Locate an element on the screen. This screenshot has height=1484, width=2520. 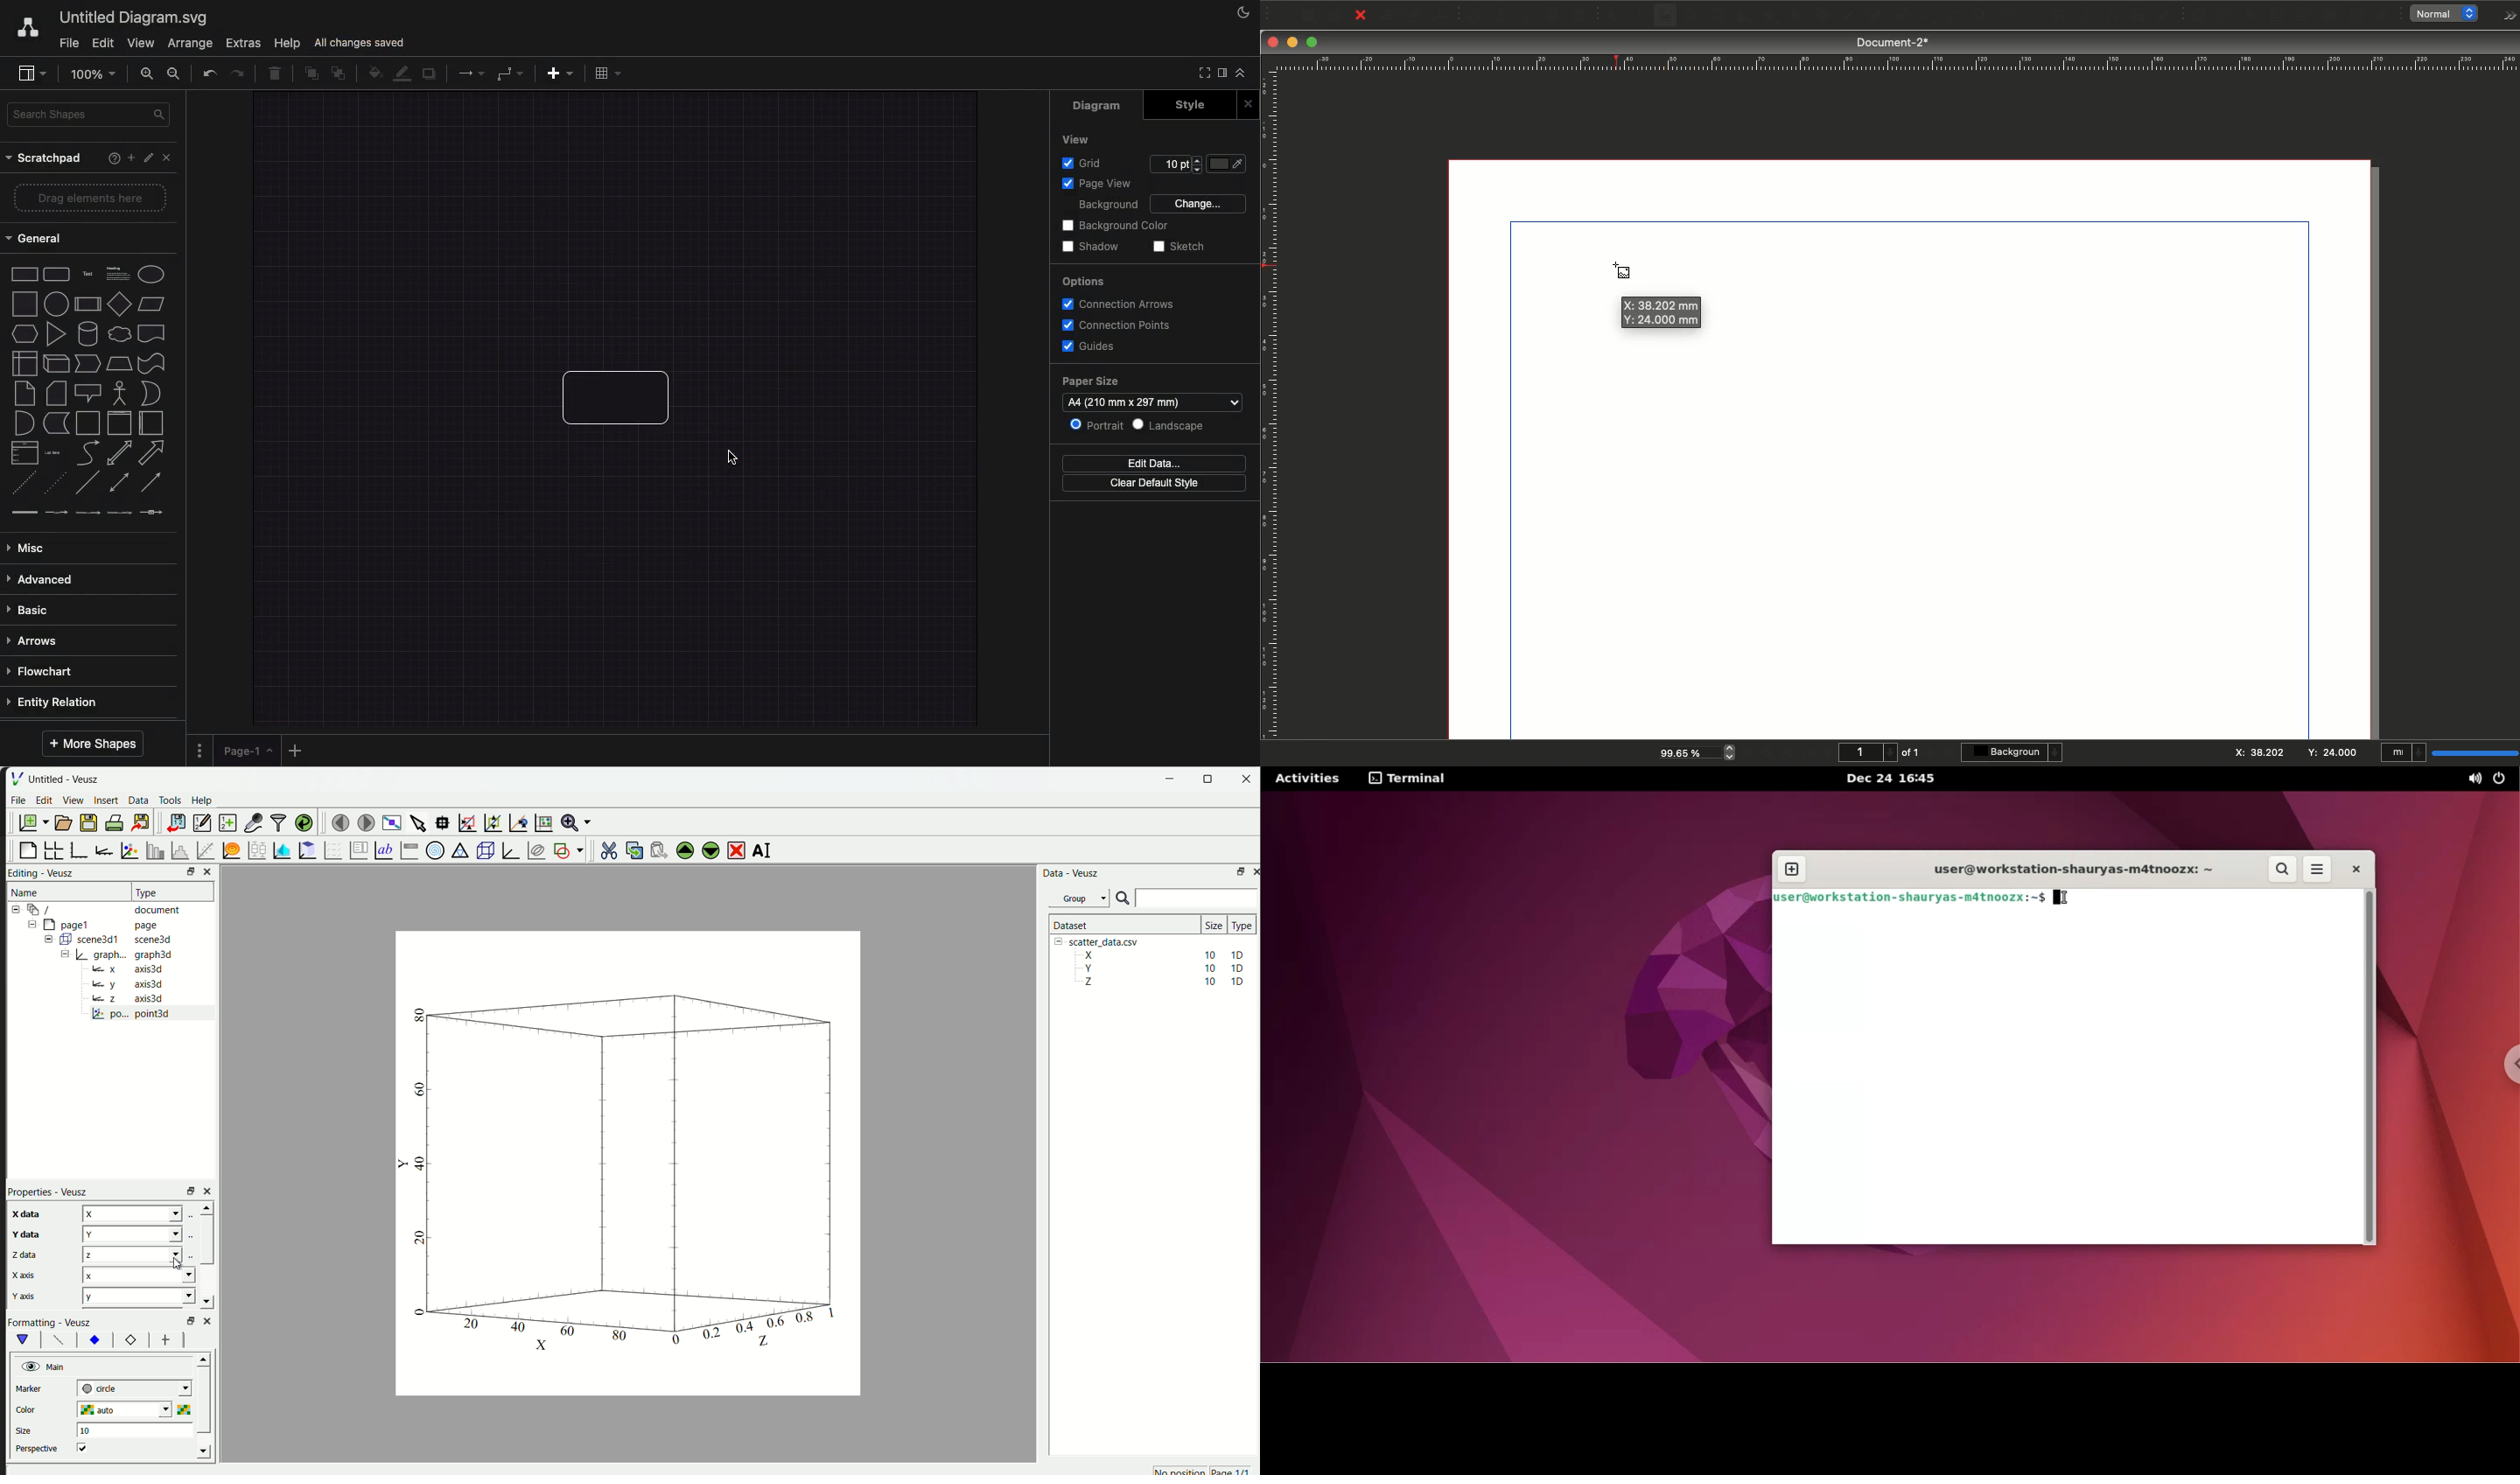
remove the selected widget is located at coordinates (734, 850).